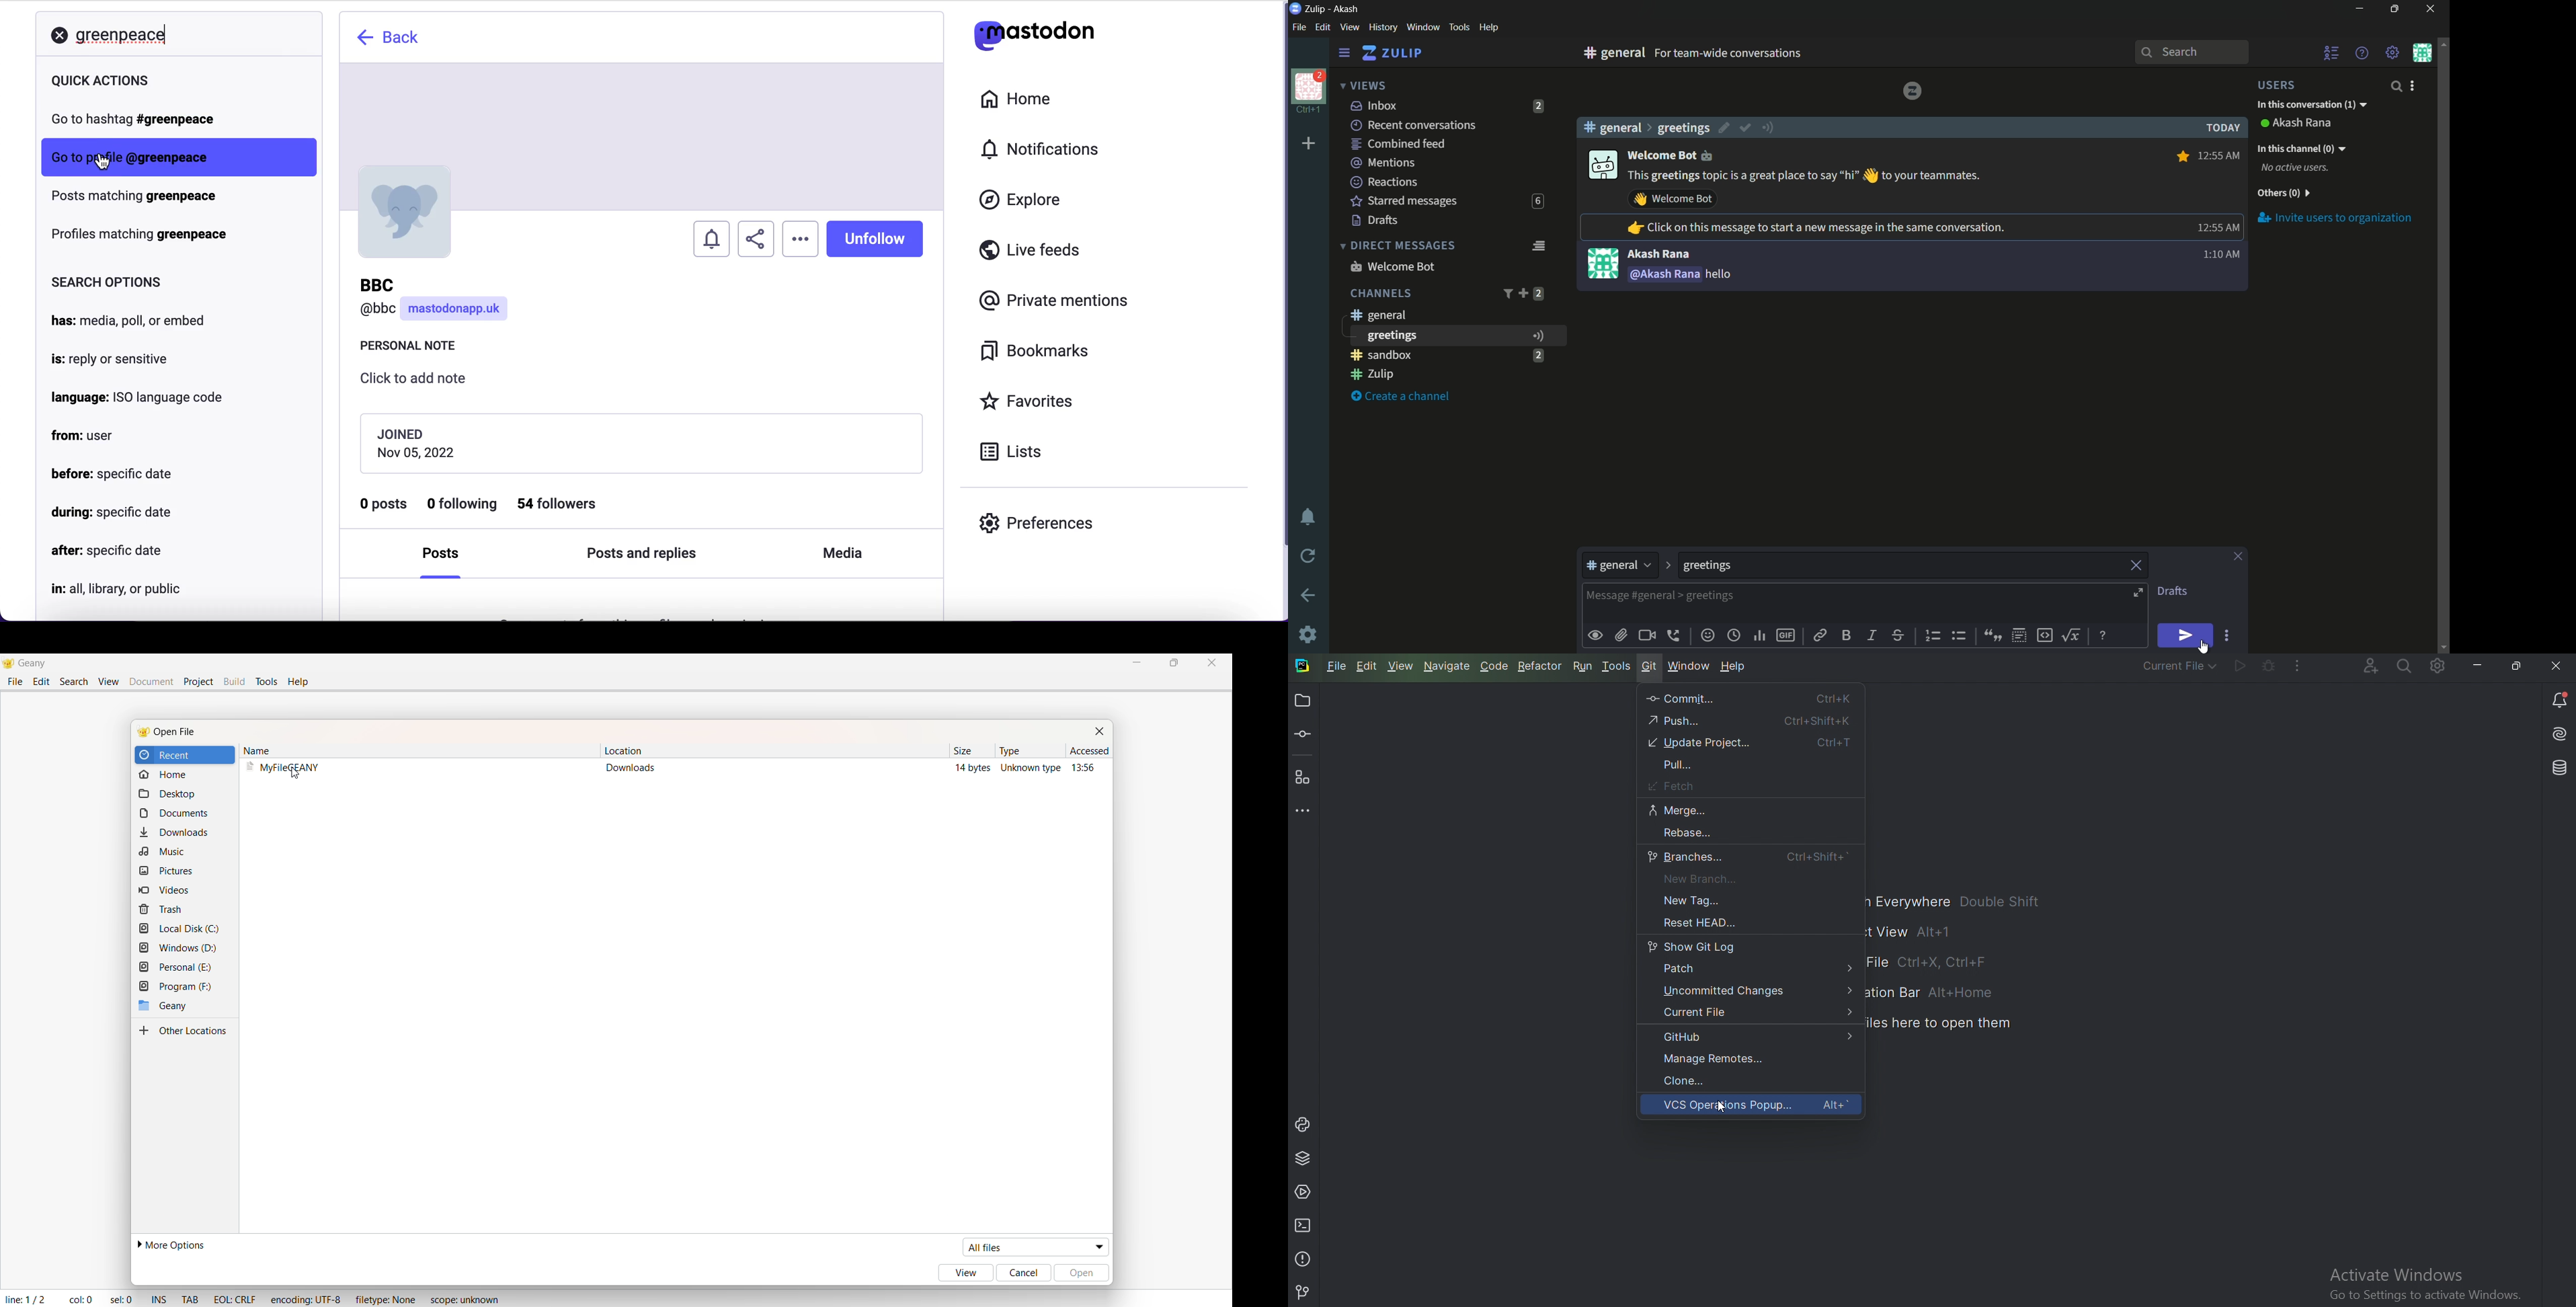 The width and height of the screenshot is (2576, 1316). I want to click on minimize, so click(2359, 9).